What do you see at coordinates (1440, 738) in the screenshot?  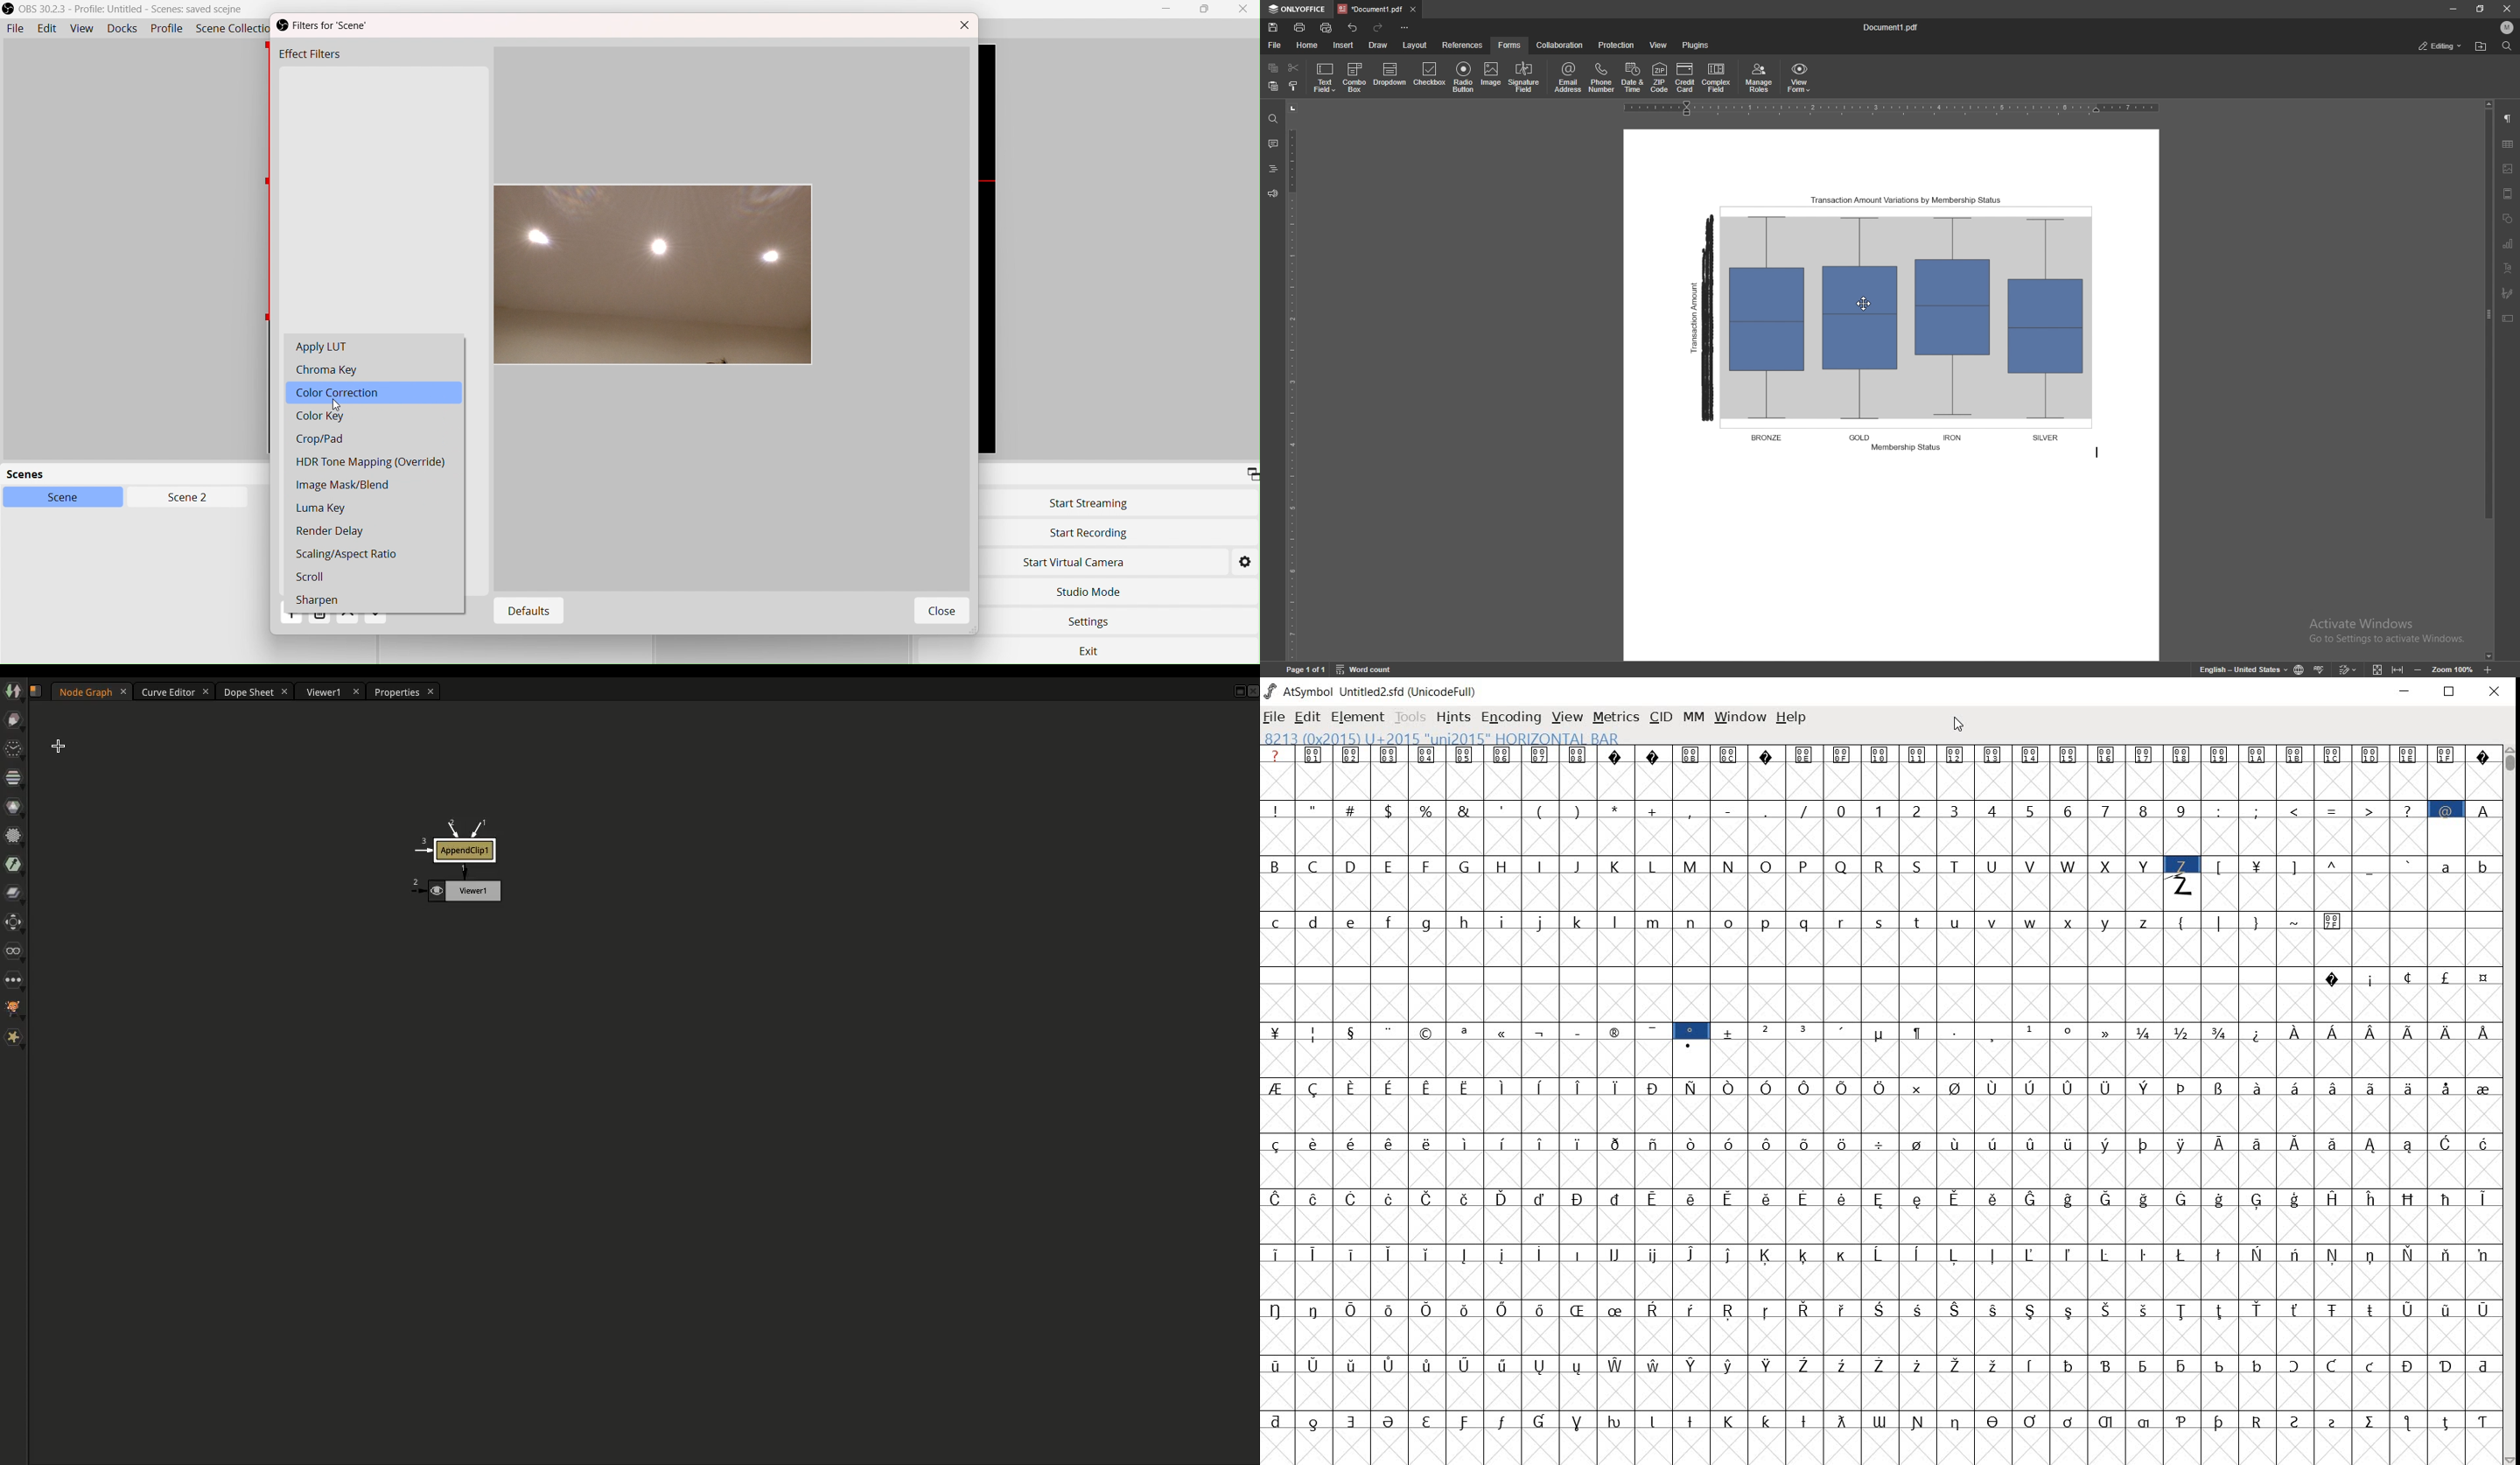 I see `8213 (0x2015) U+2015 "uni2015" HORIZONTAL BAR` at bounding box center [1440, 738].